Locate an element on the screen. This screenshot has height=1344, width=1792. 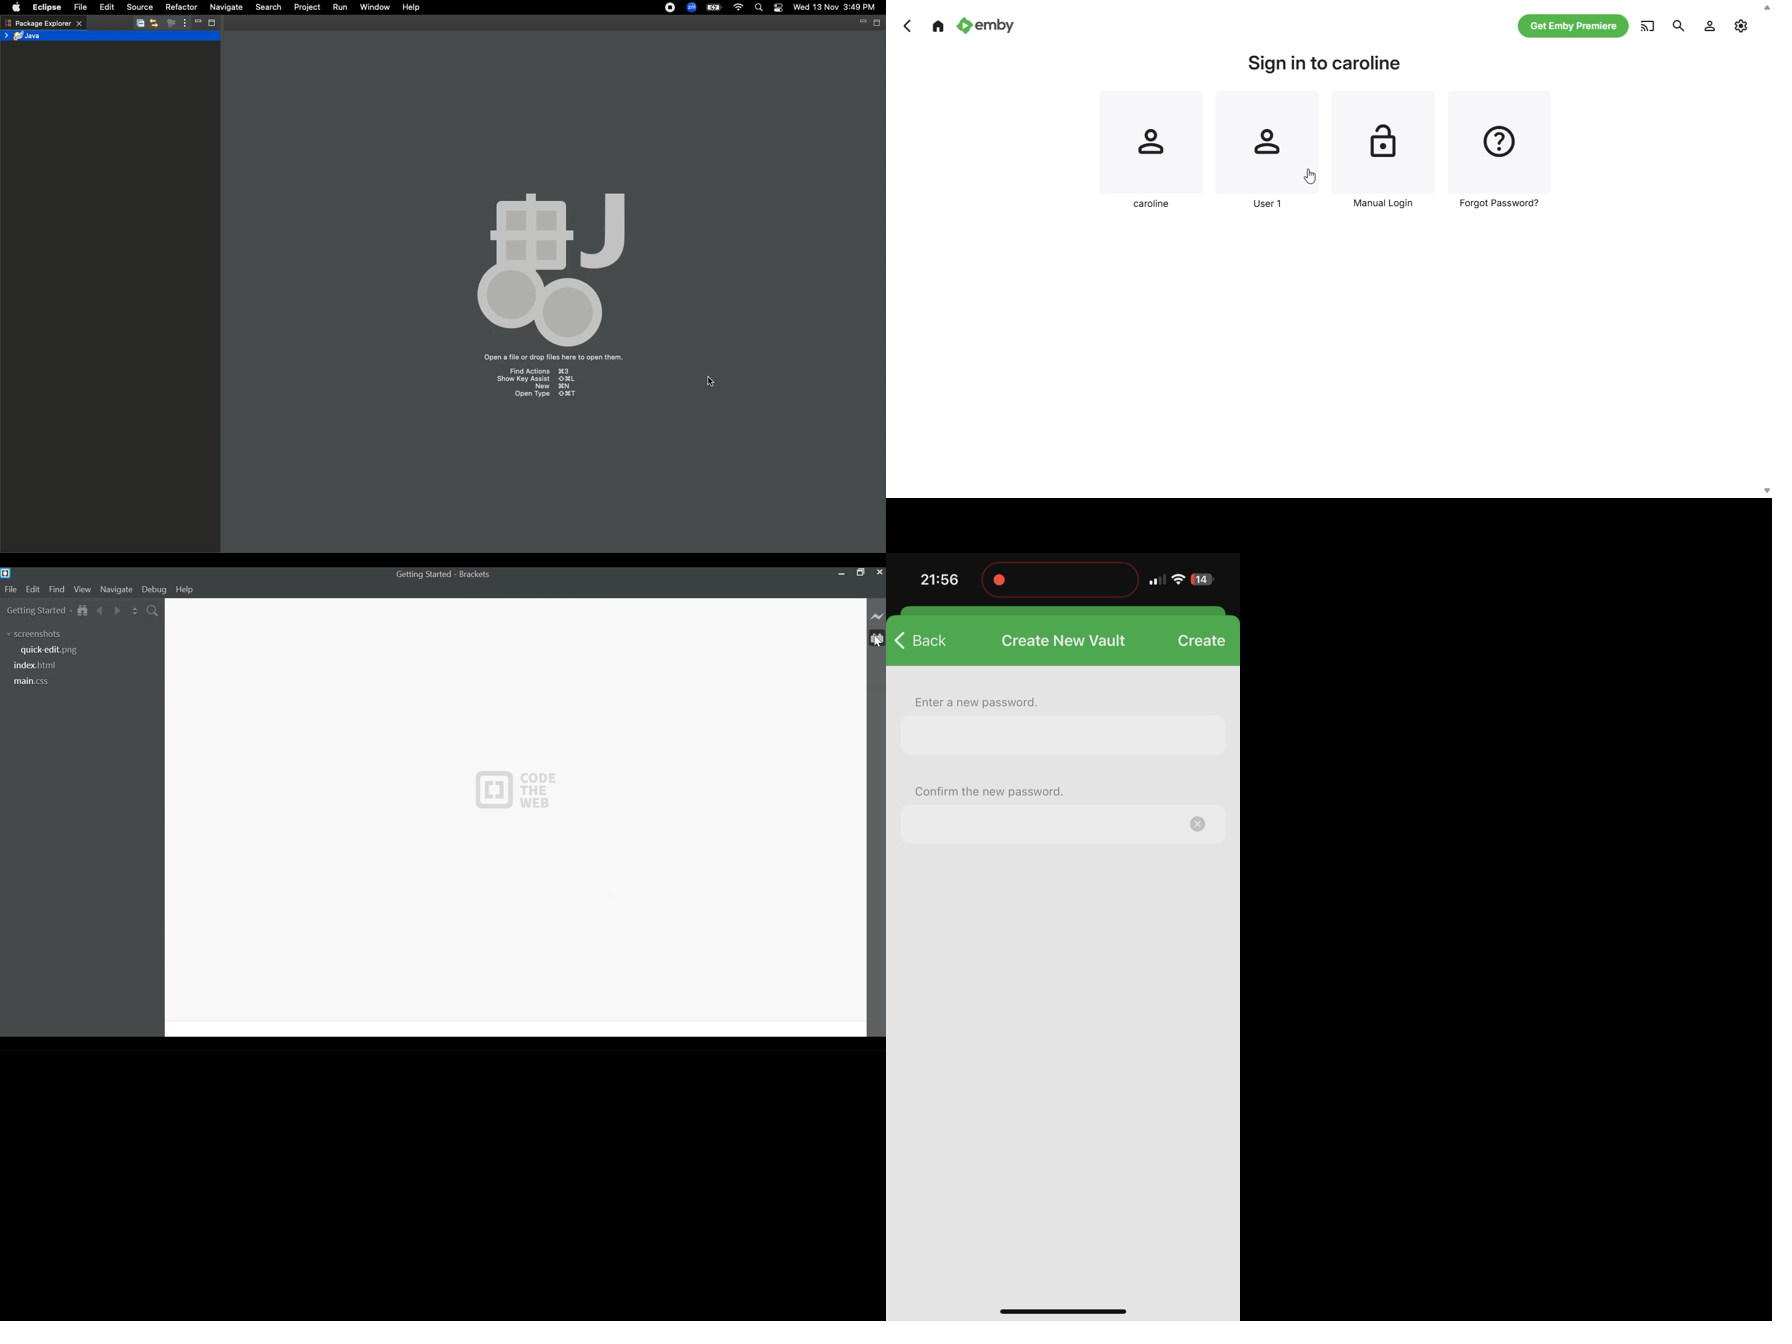
Window is located at coordinates (374, 7).